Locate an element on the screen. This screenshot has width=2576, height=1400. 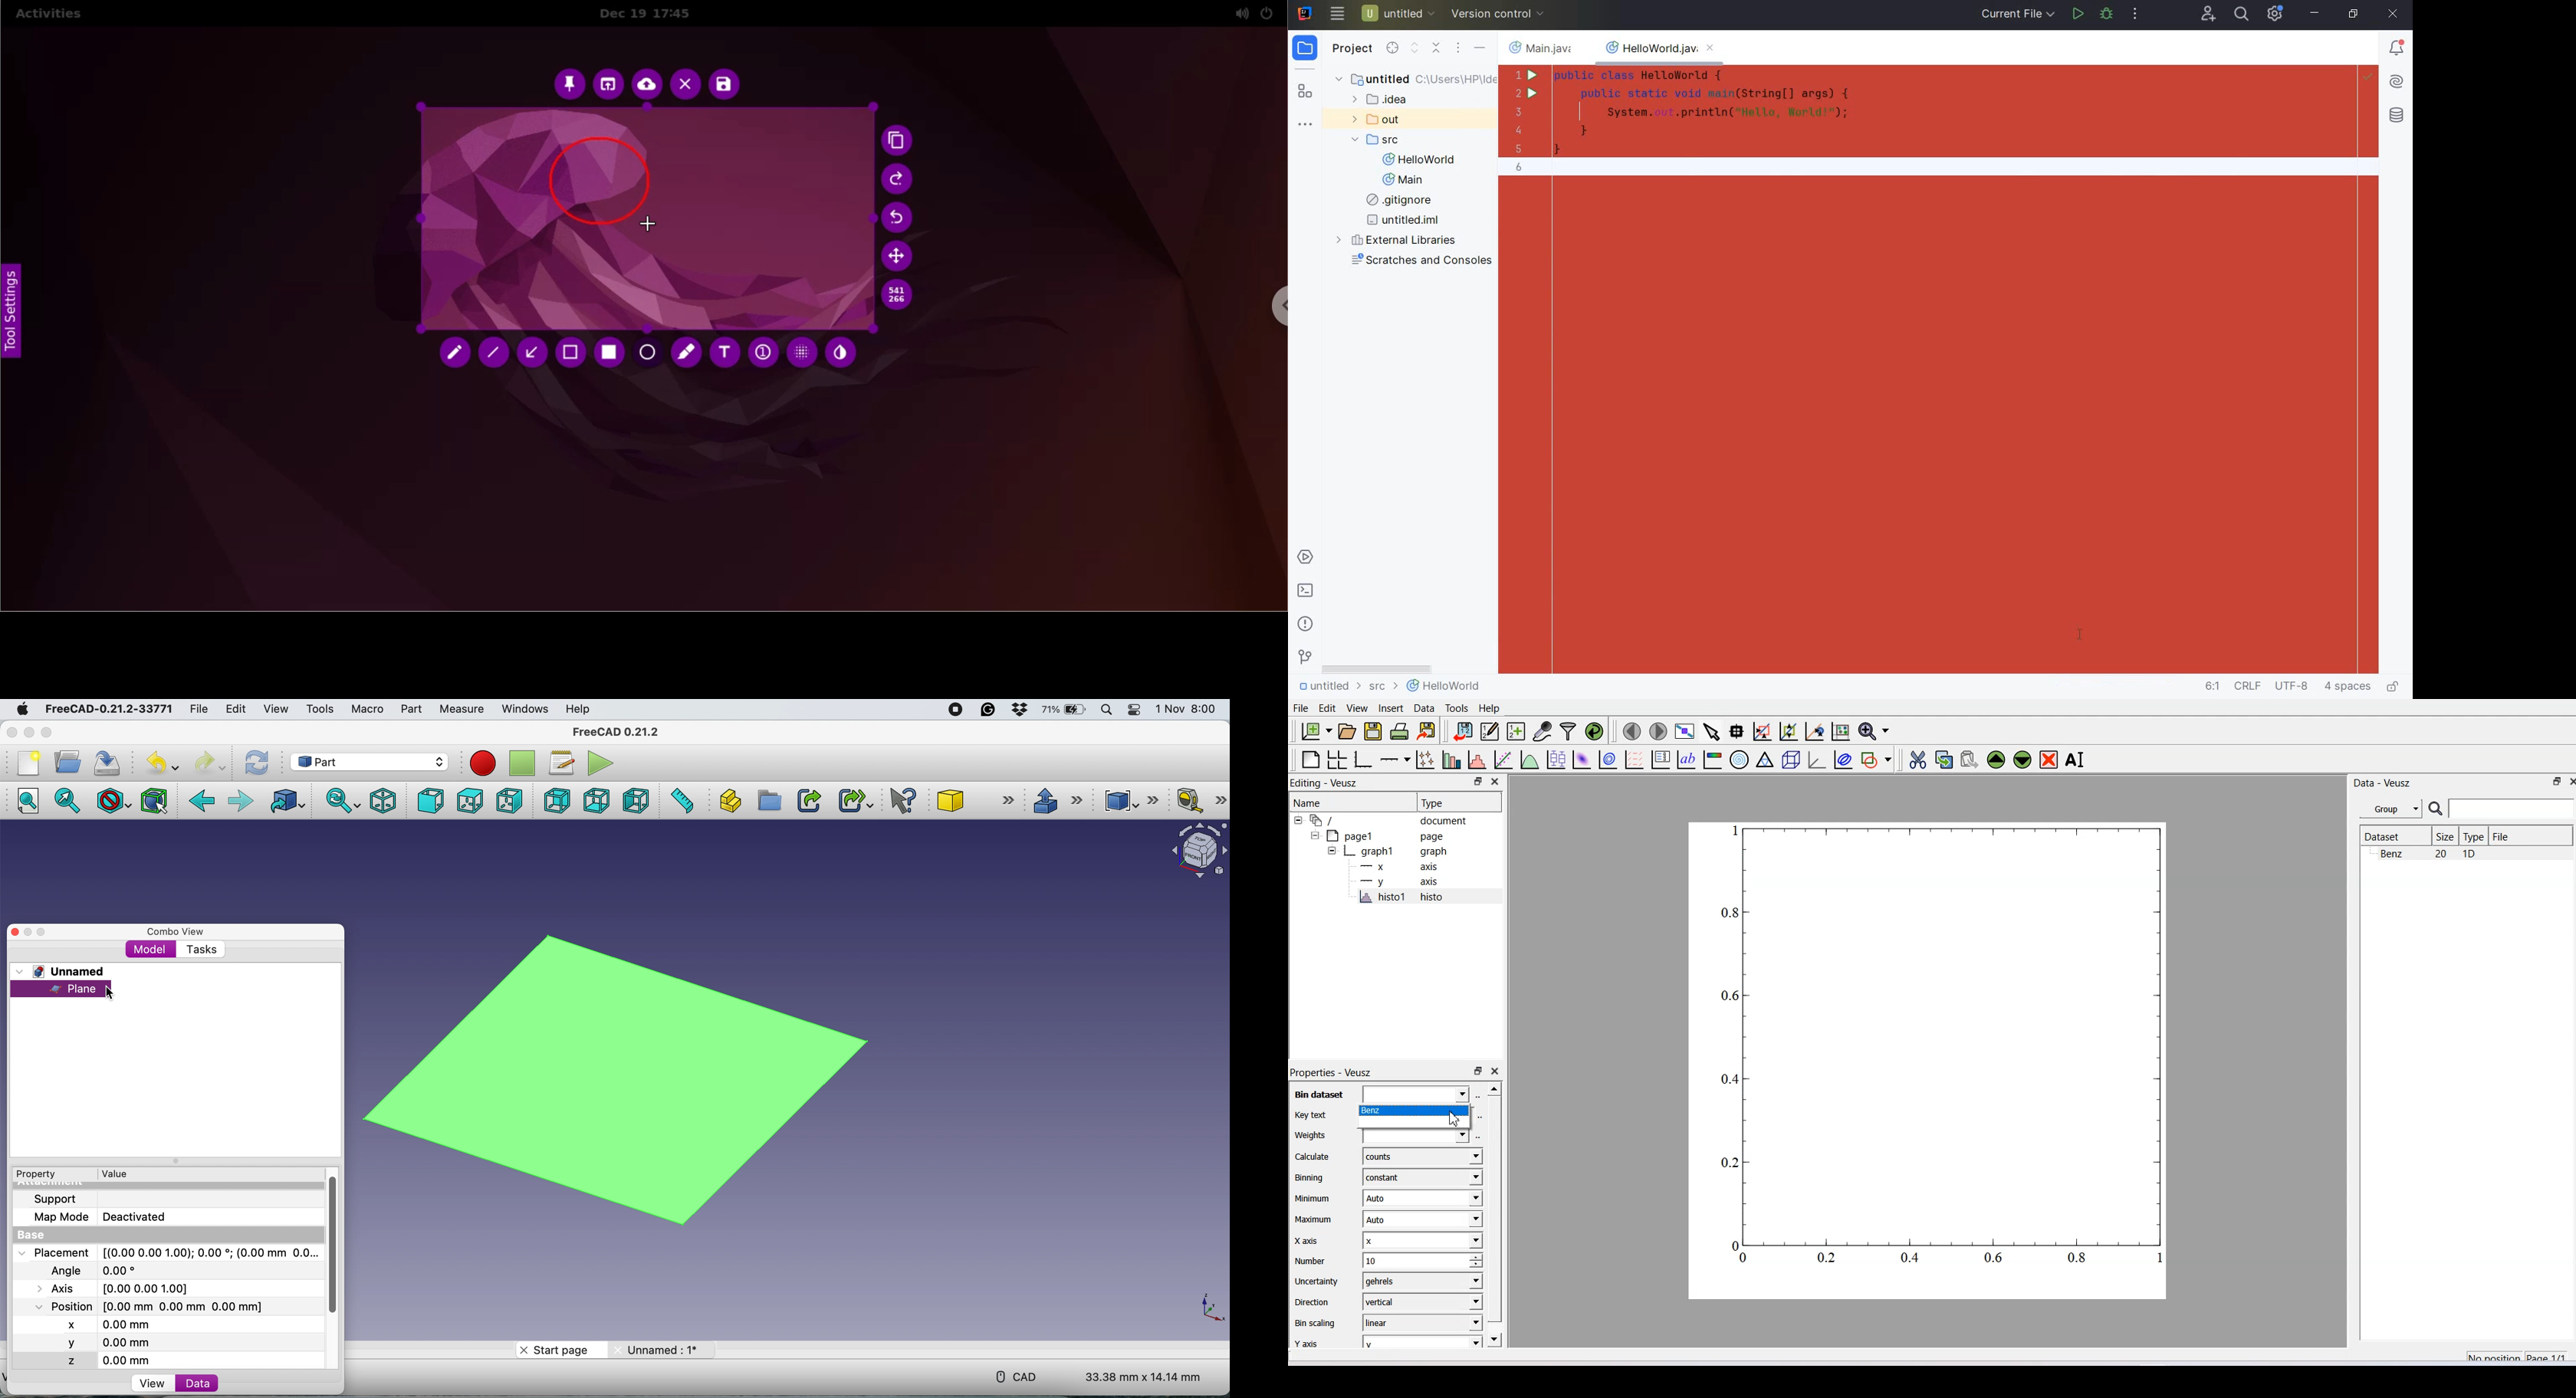
view is located at coordinates (148, 1384).